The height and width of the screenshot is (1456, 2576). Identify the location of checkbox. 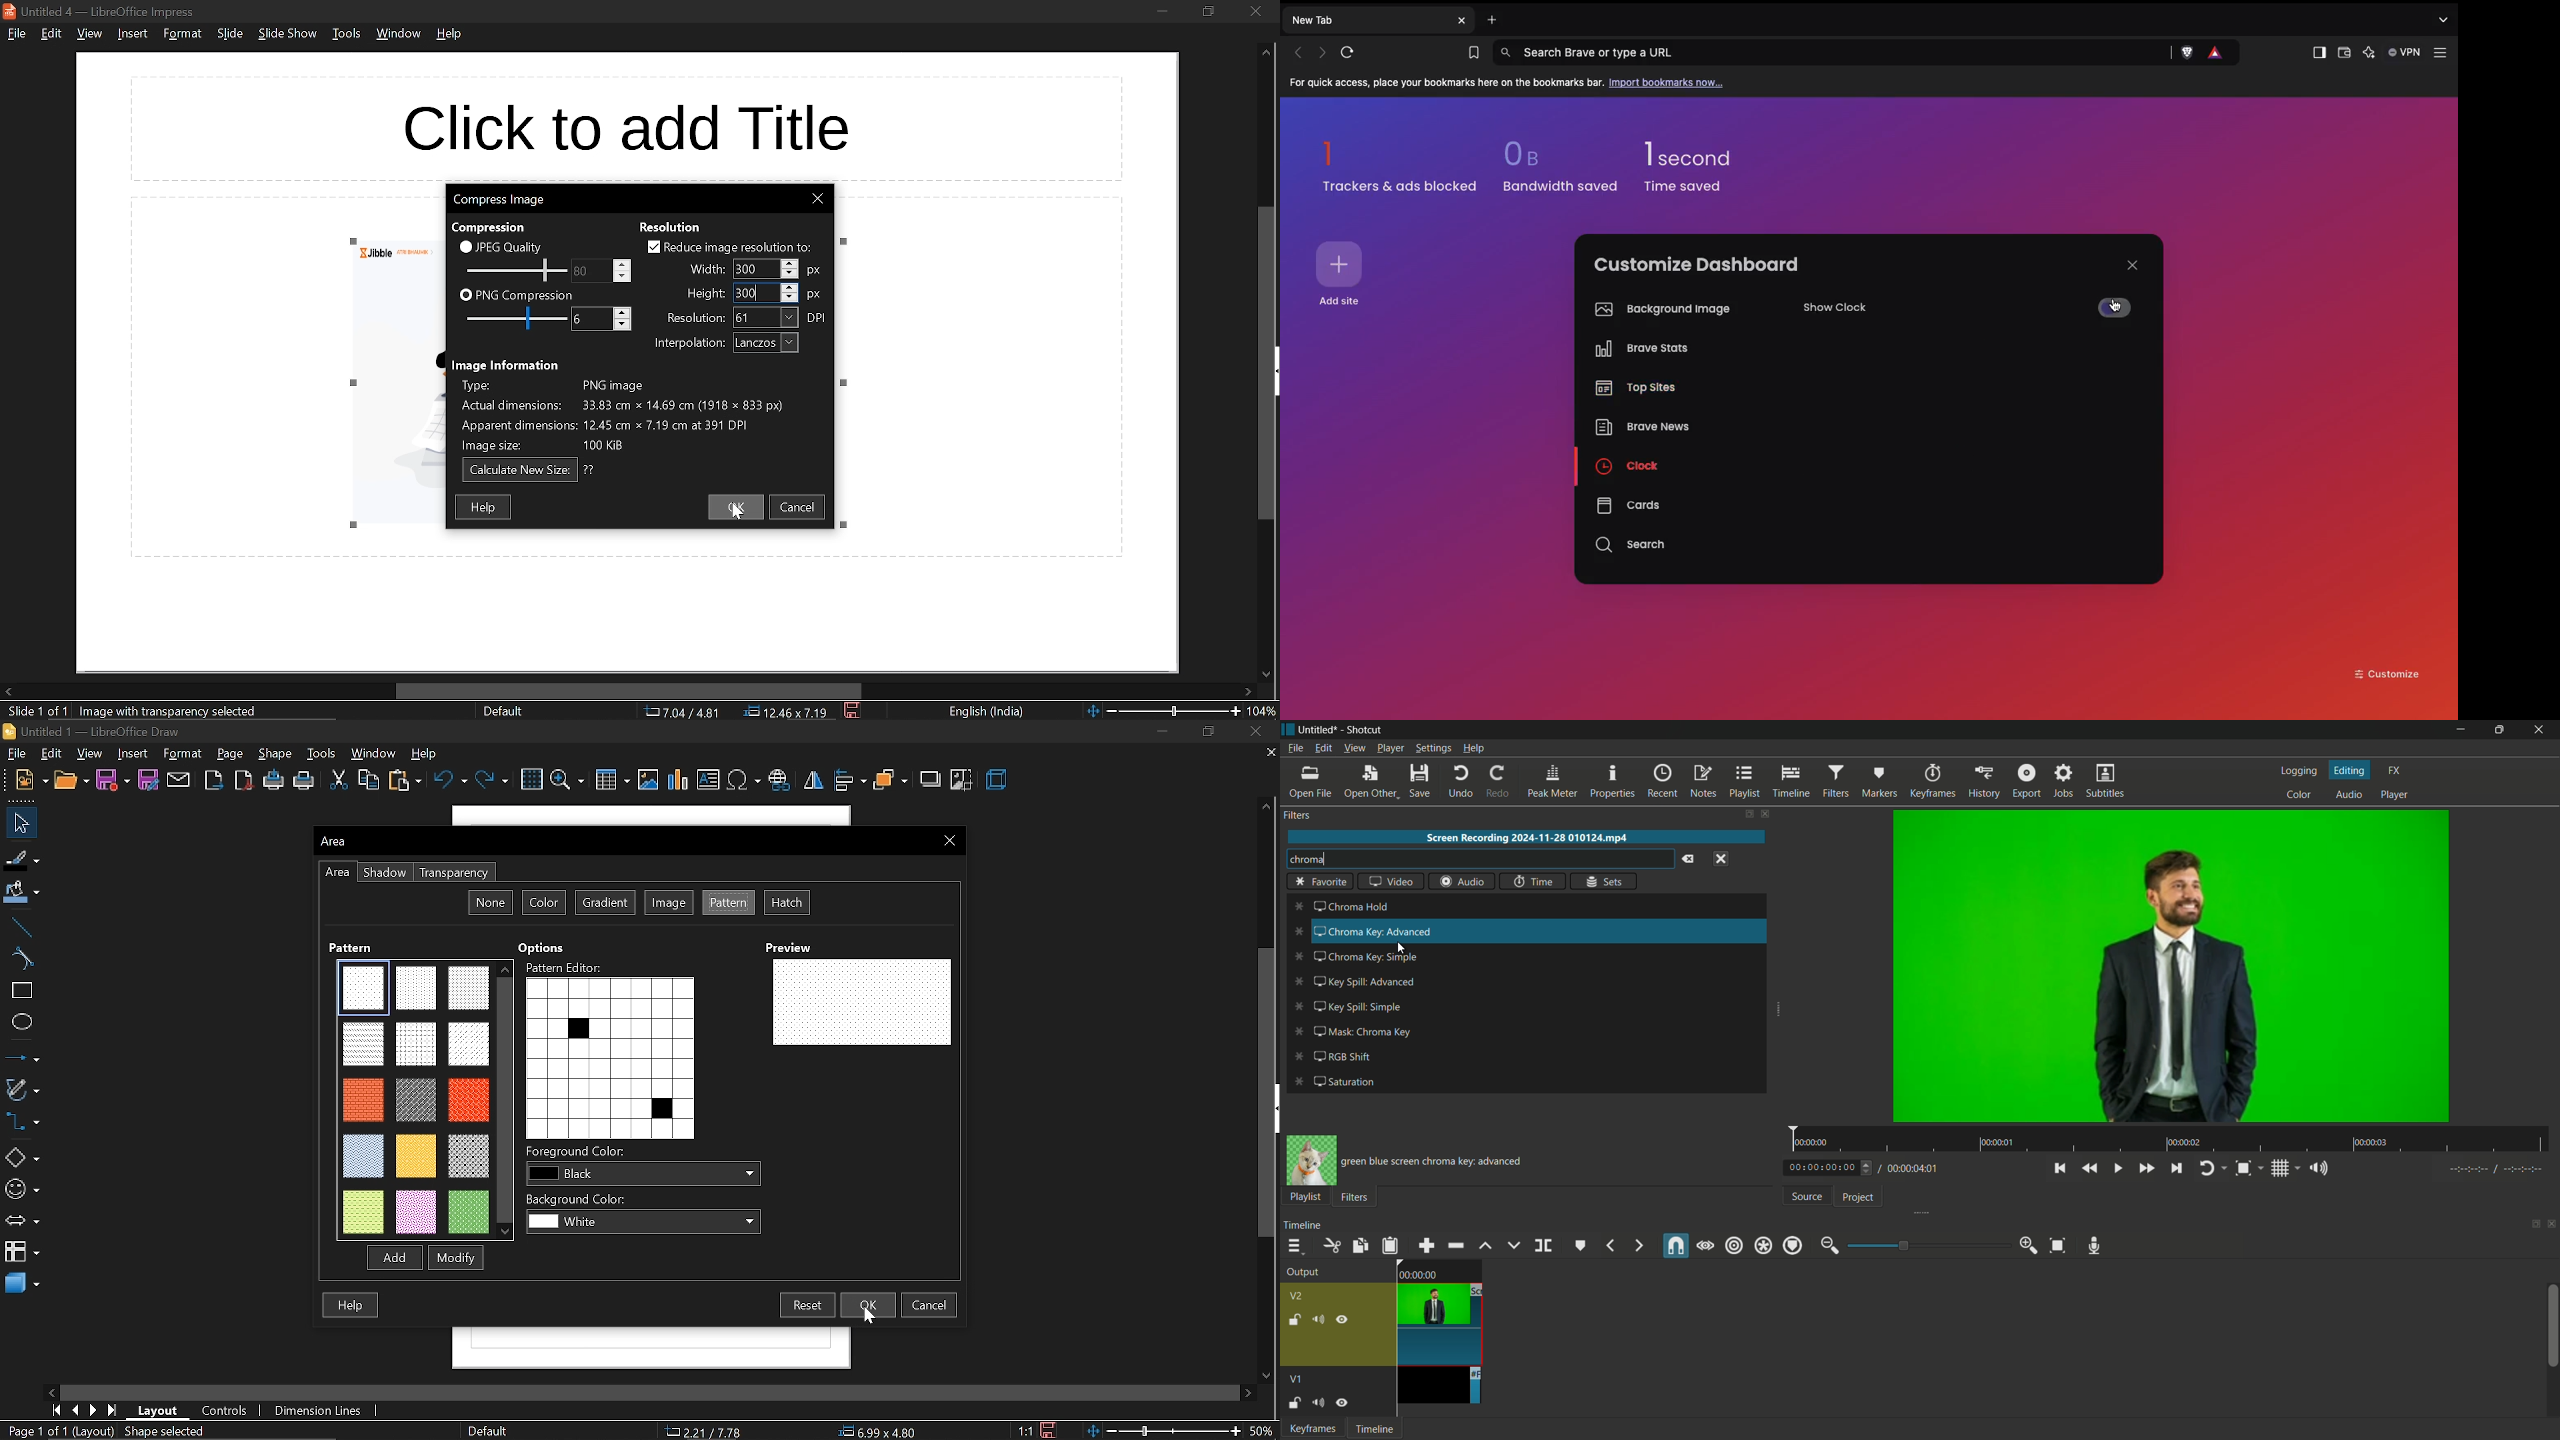
(651, 246).